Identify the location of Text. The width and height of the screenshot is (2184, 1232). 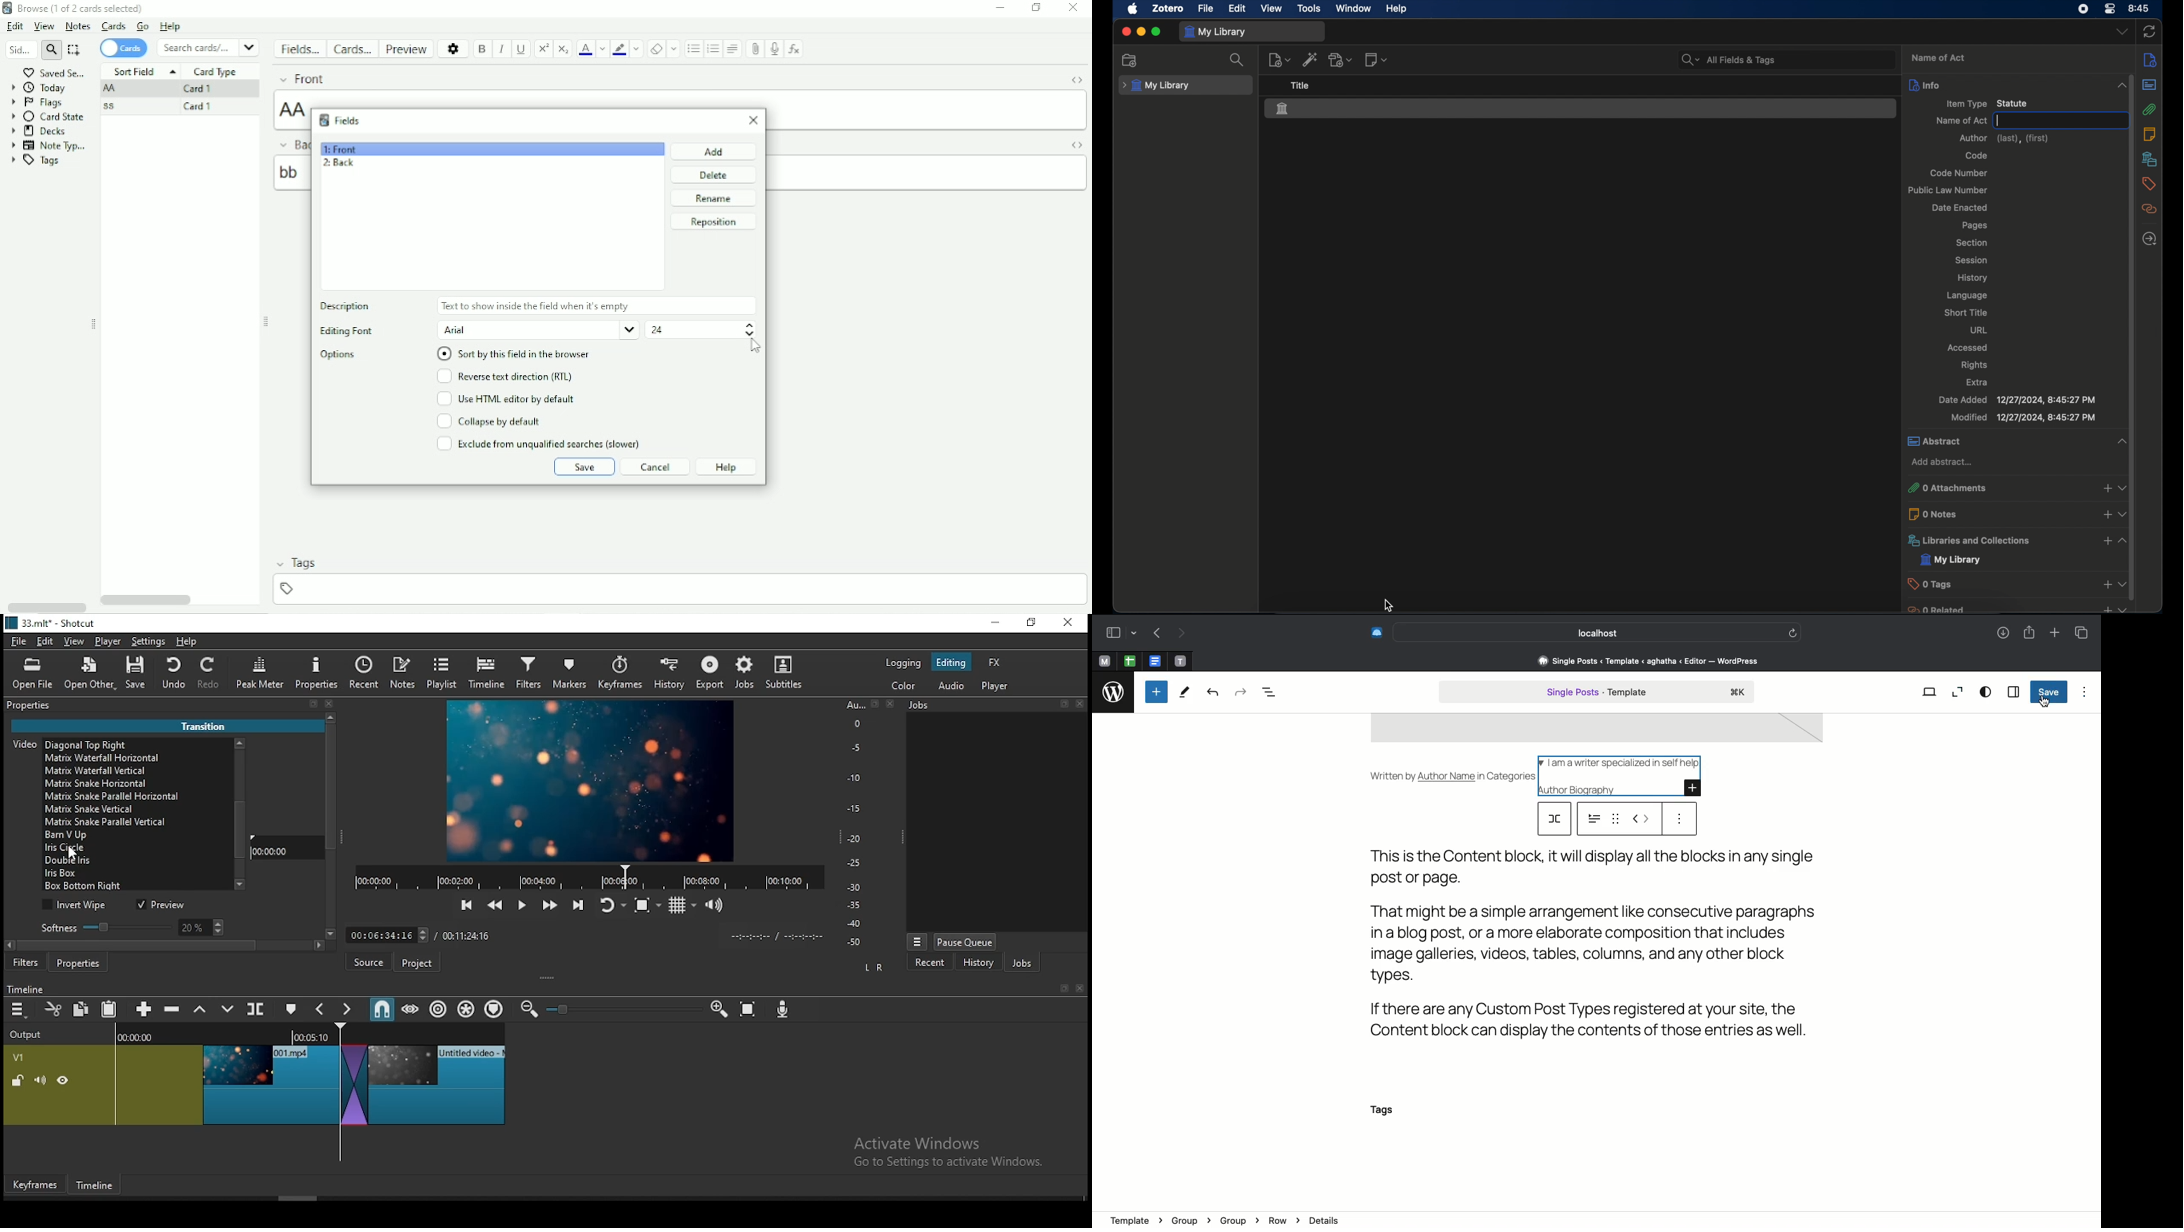
(1601, 941).